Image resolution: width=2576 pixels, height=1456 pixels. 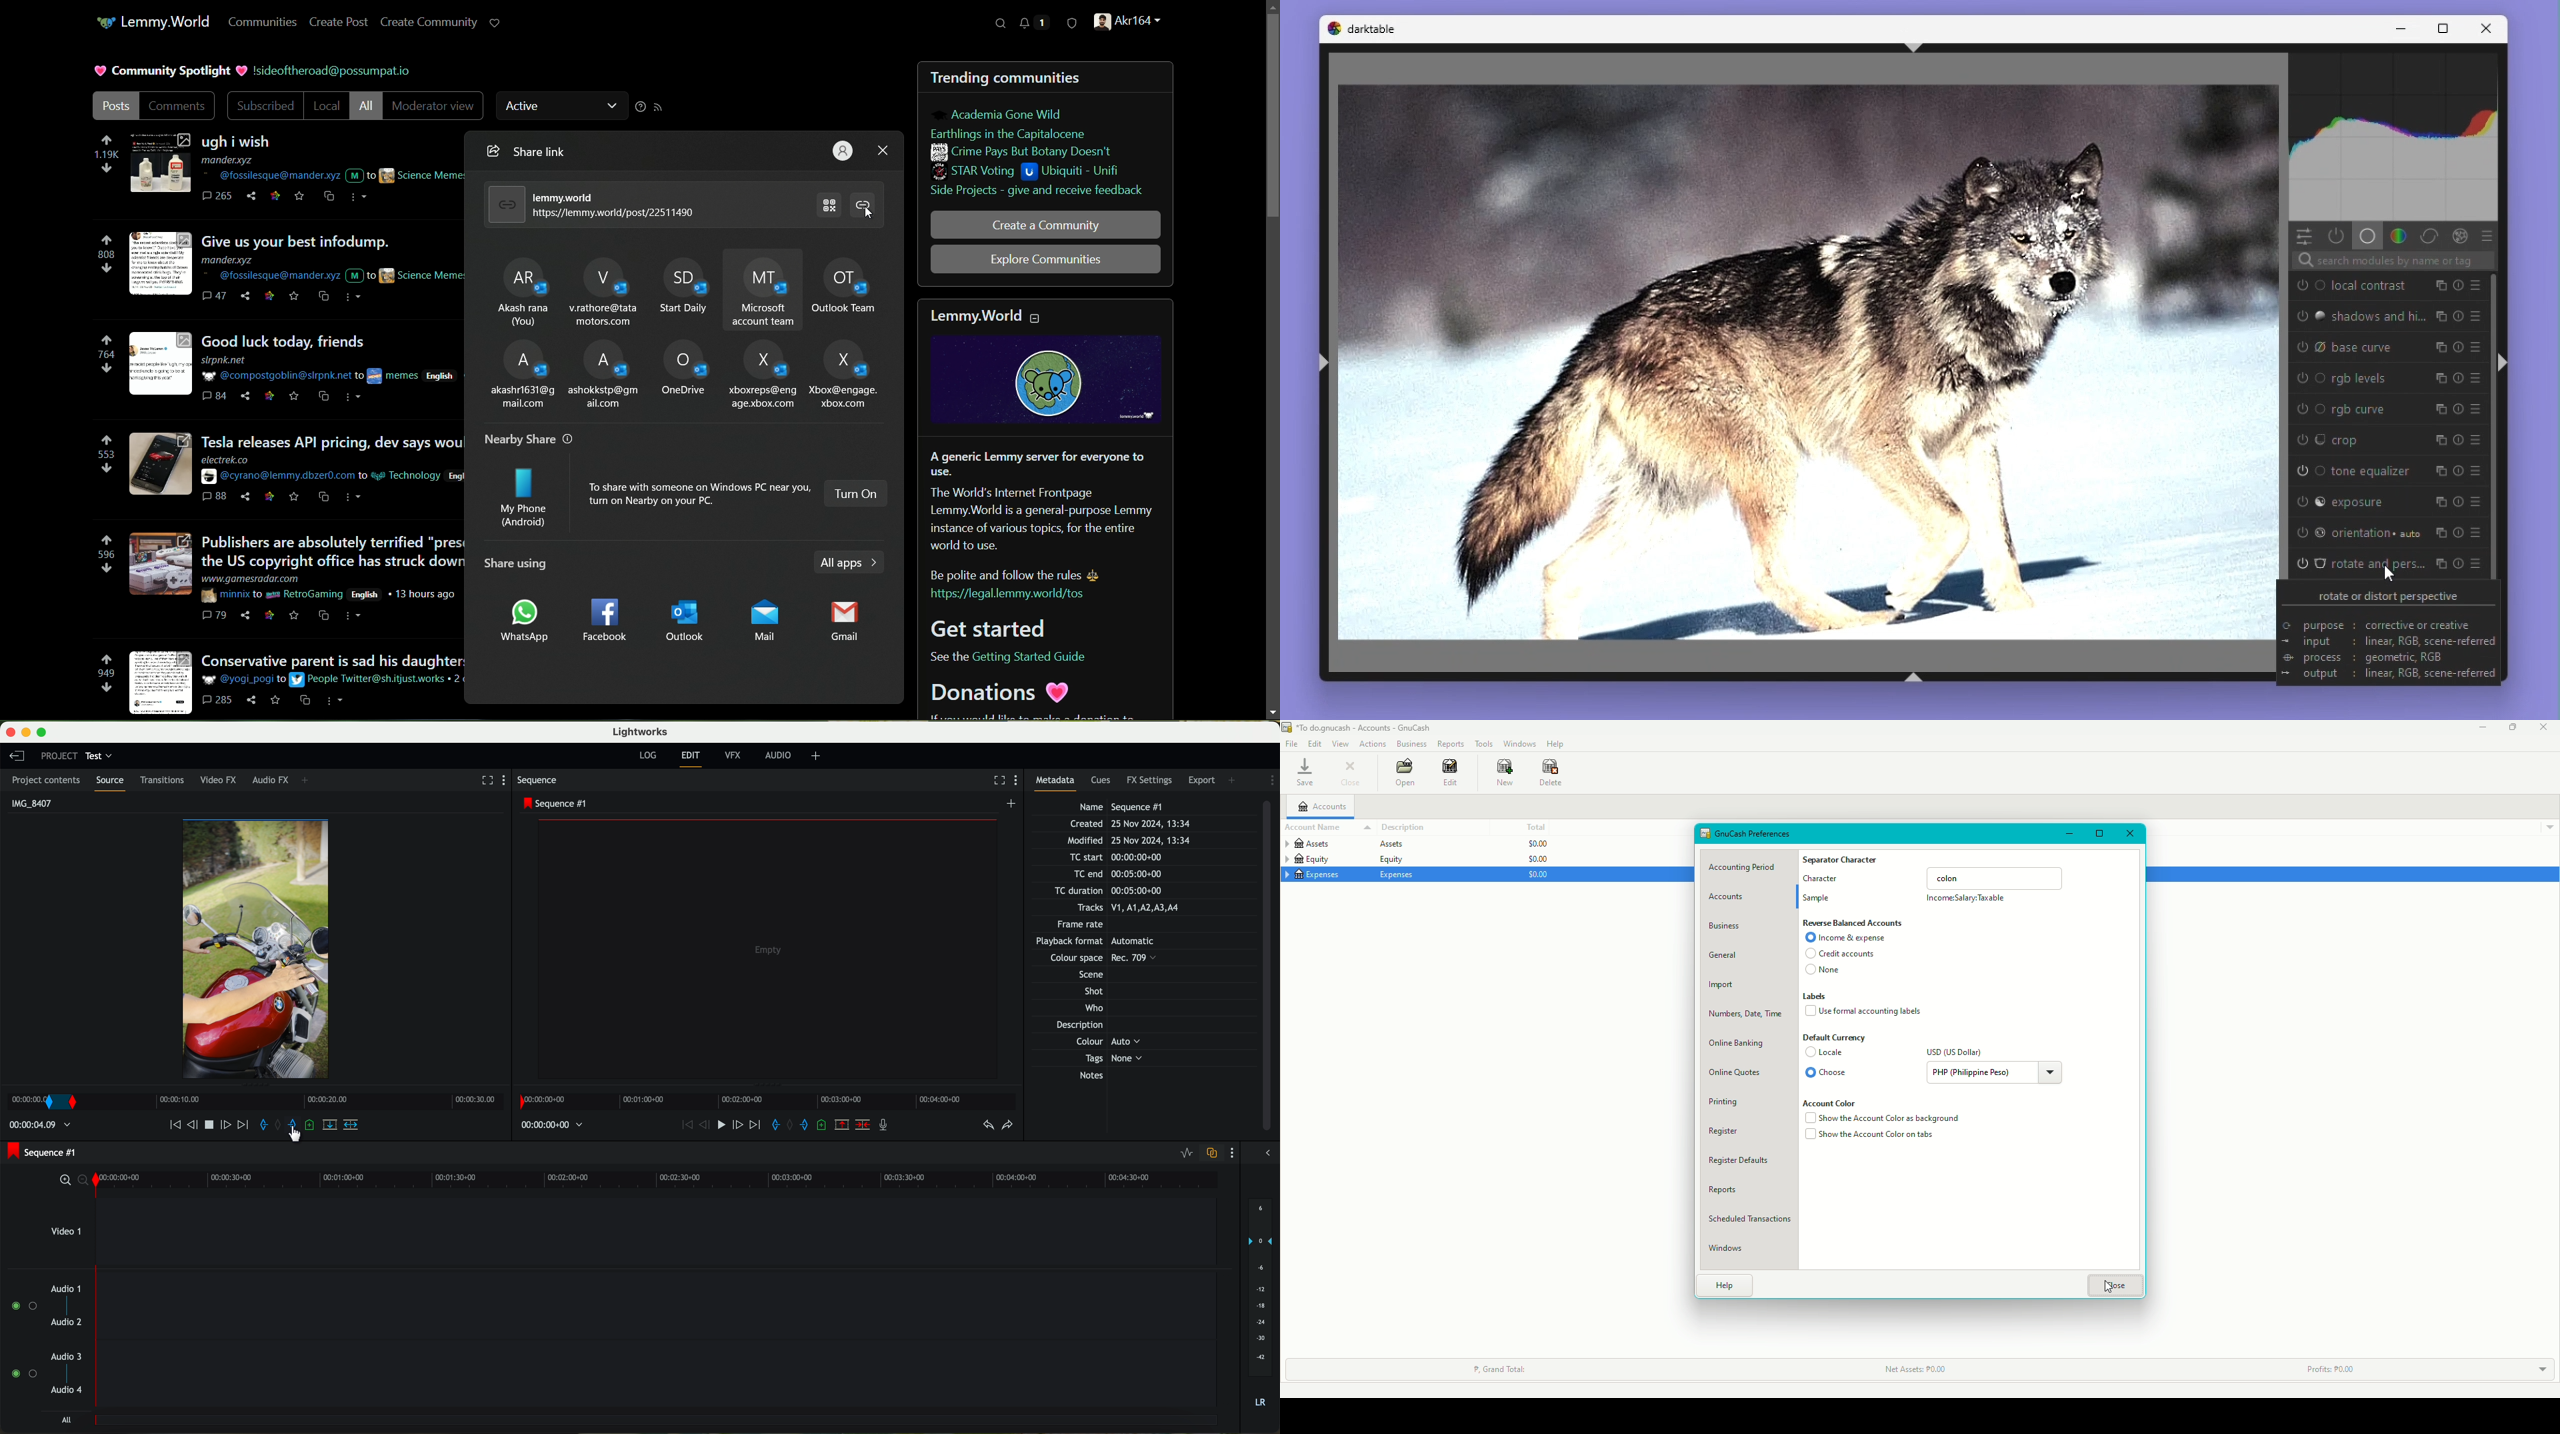 I want to click on , so click(x=1104, y=942).